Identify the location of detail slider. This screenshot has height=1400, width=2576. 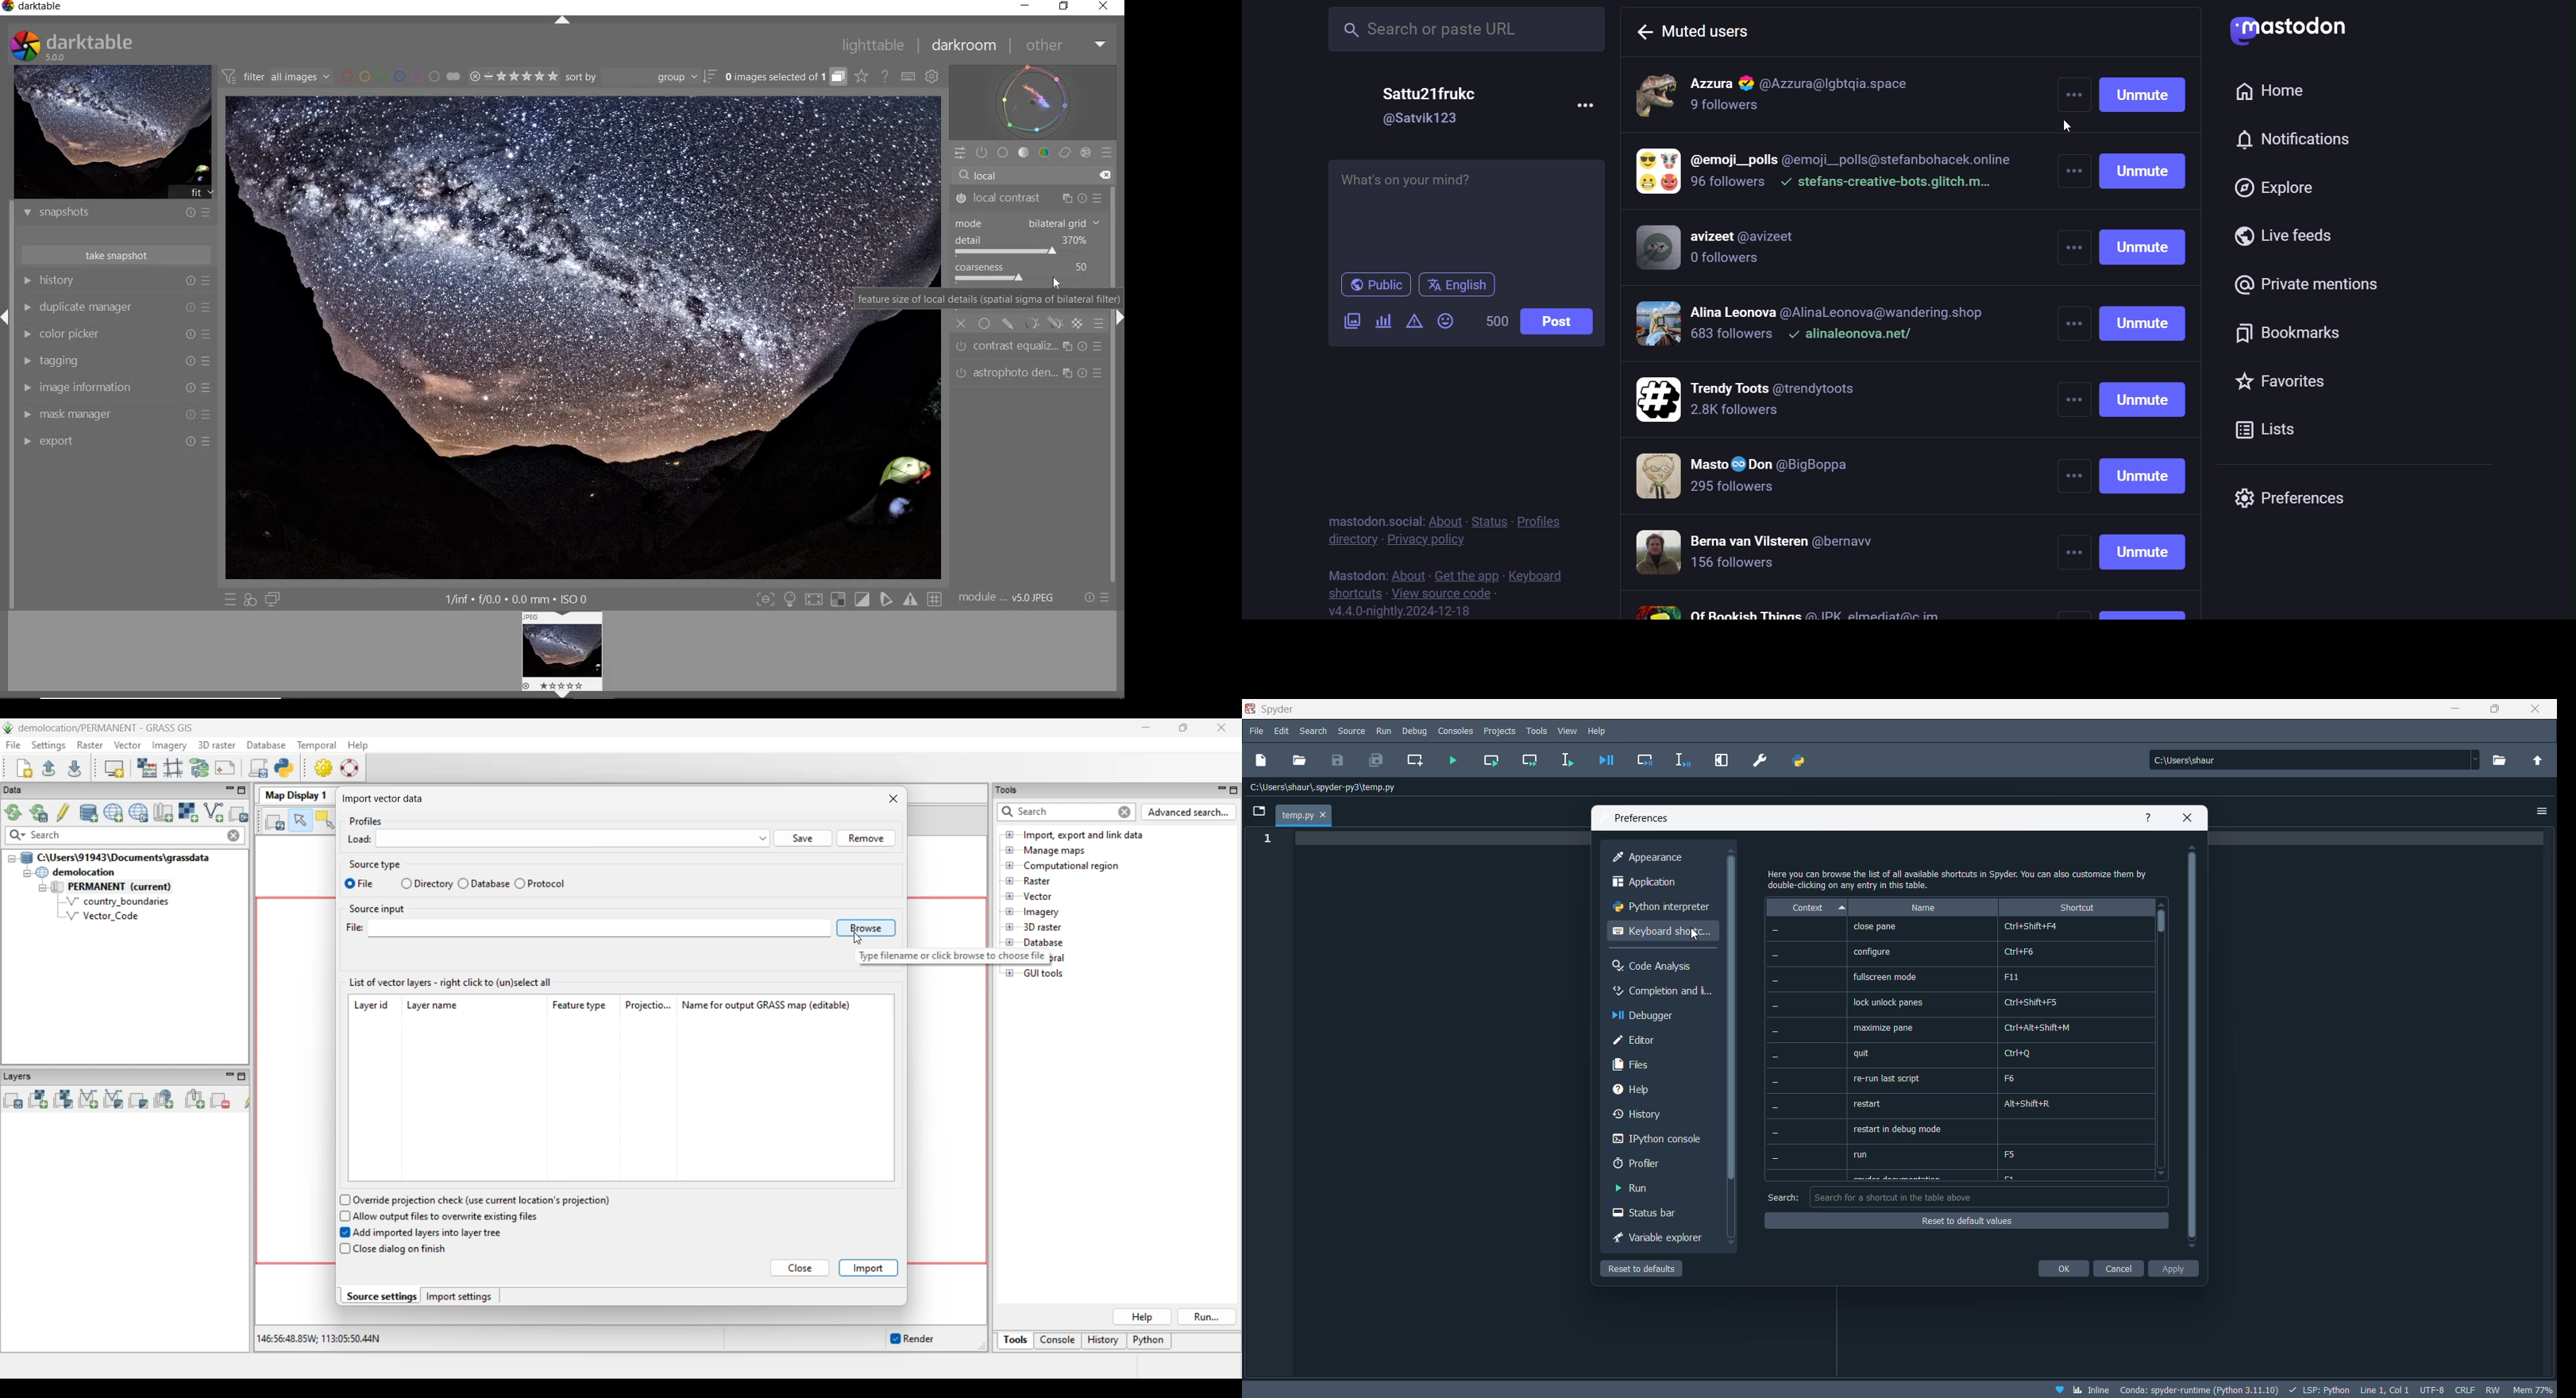
(1006, 252).